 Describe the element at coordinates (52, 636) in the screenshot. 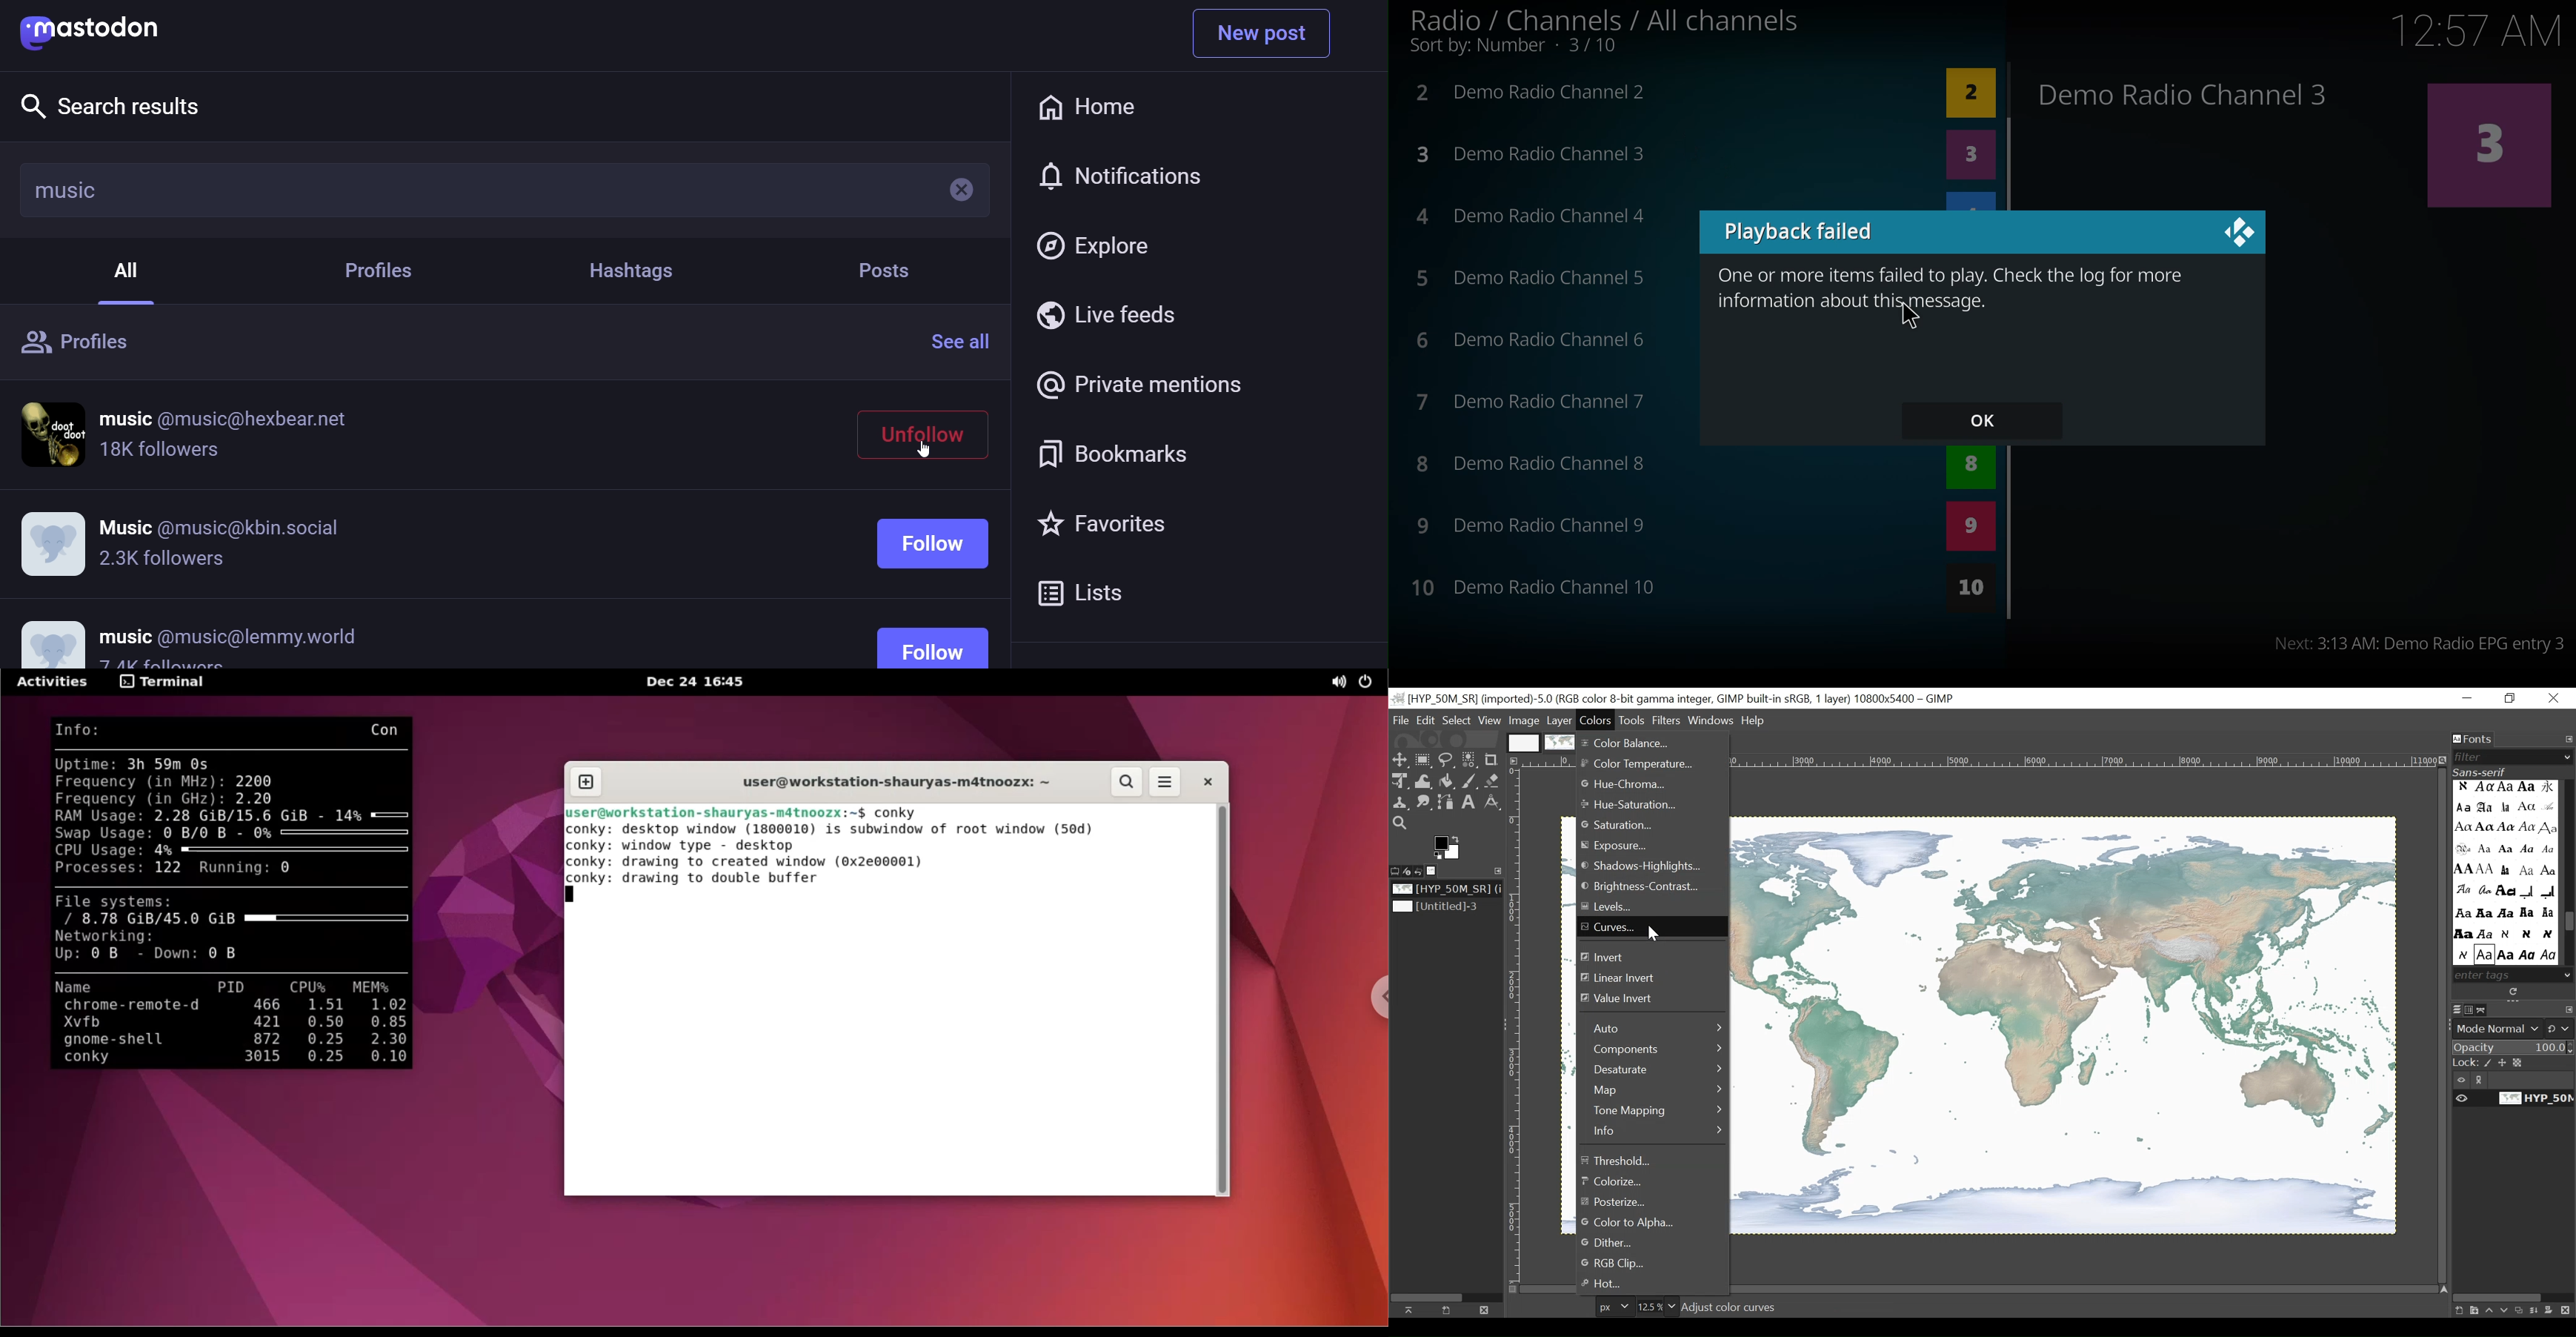

I see `display picture` at that location.